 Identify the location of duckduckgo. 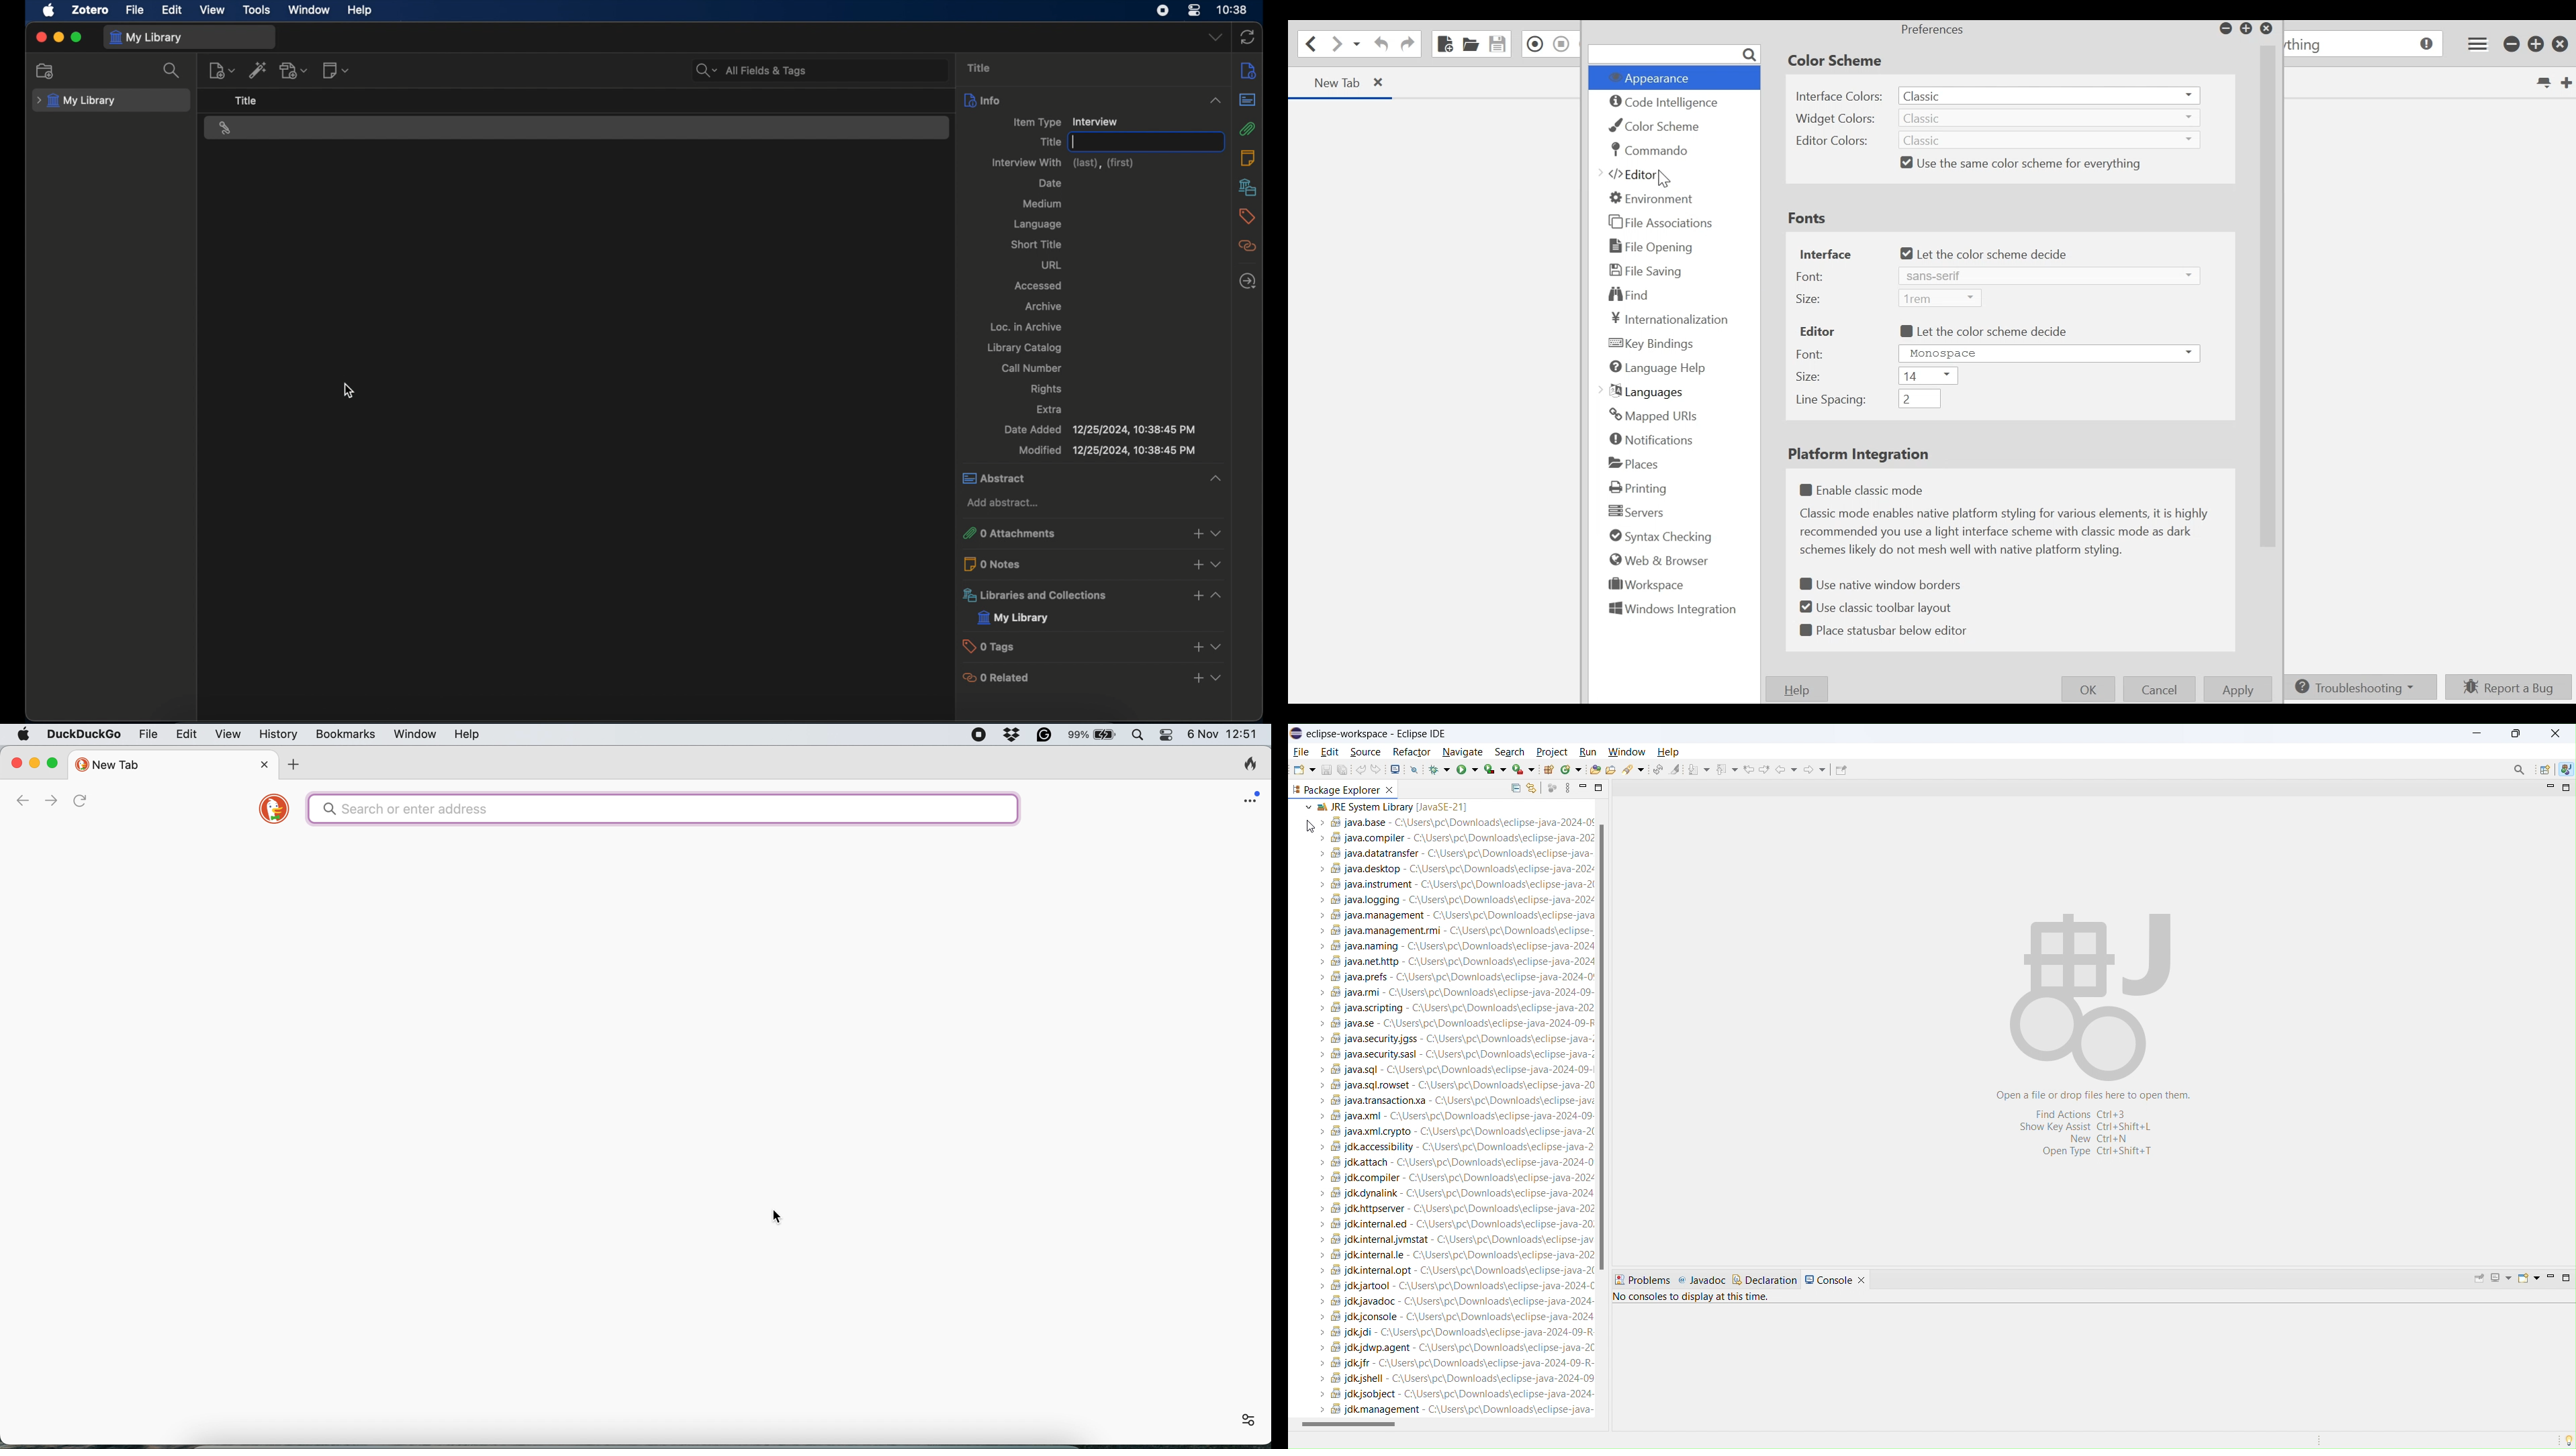
(84, 735).